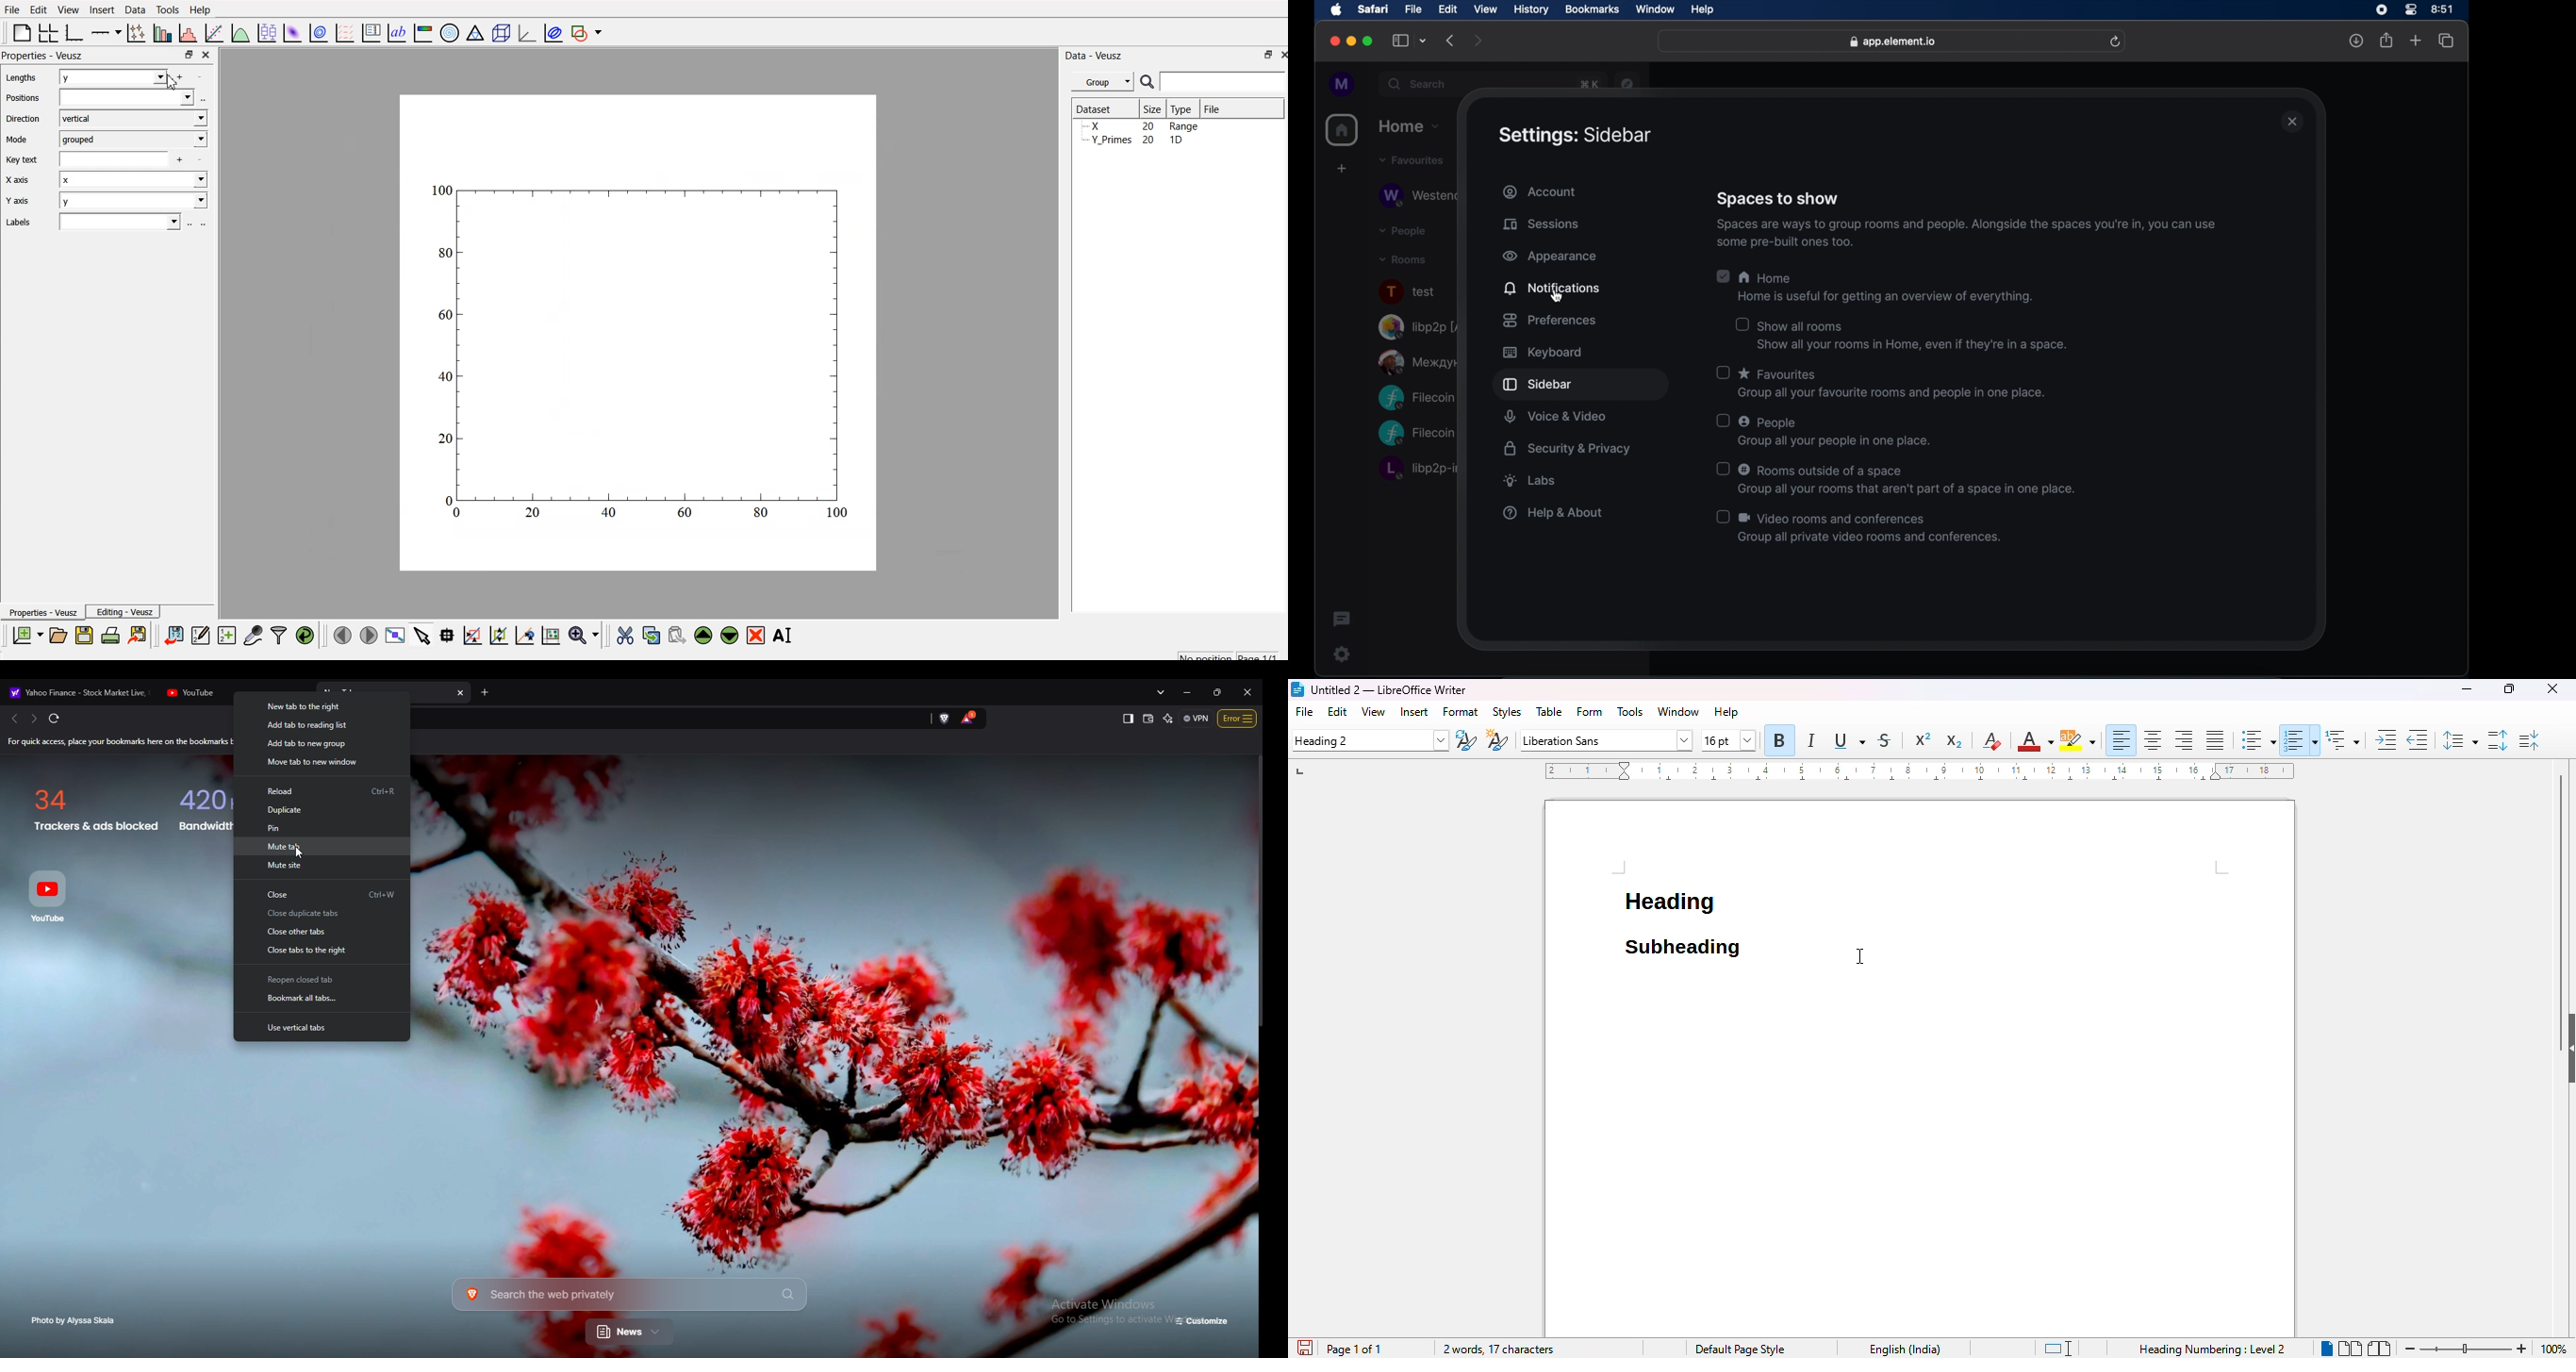 Image resolution: width=2576 pixels, height=1372 pixels. Describe the element at coordinates (631, 1333) in the screenshot. I see `news` at that location.